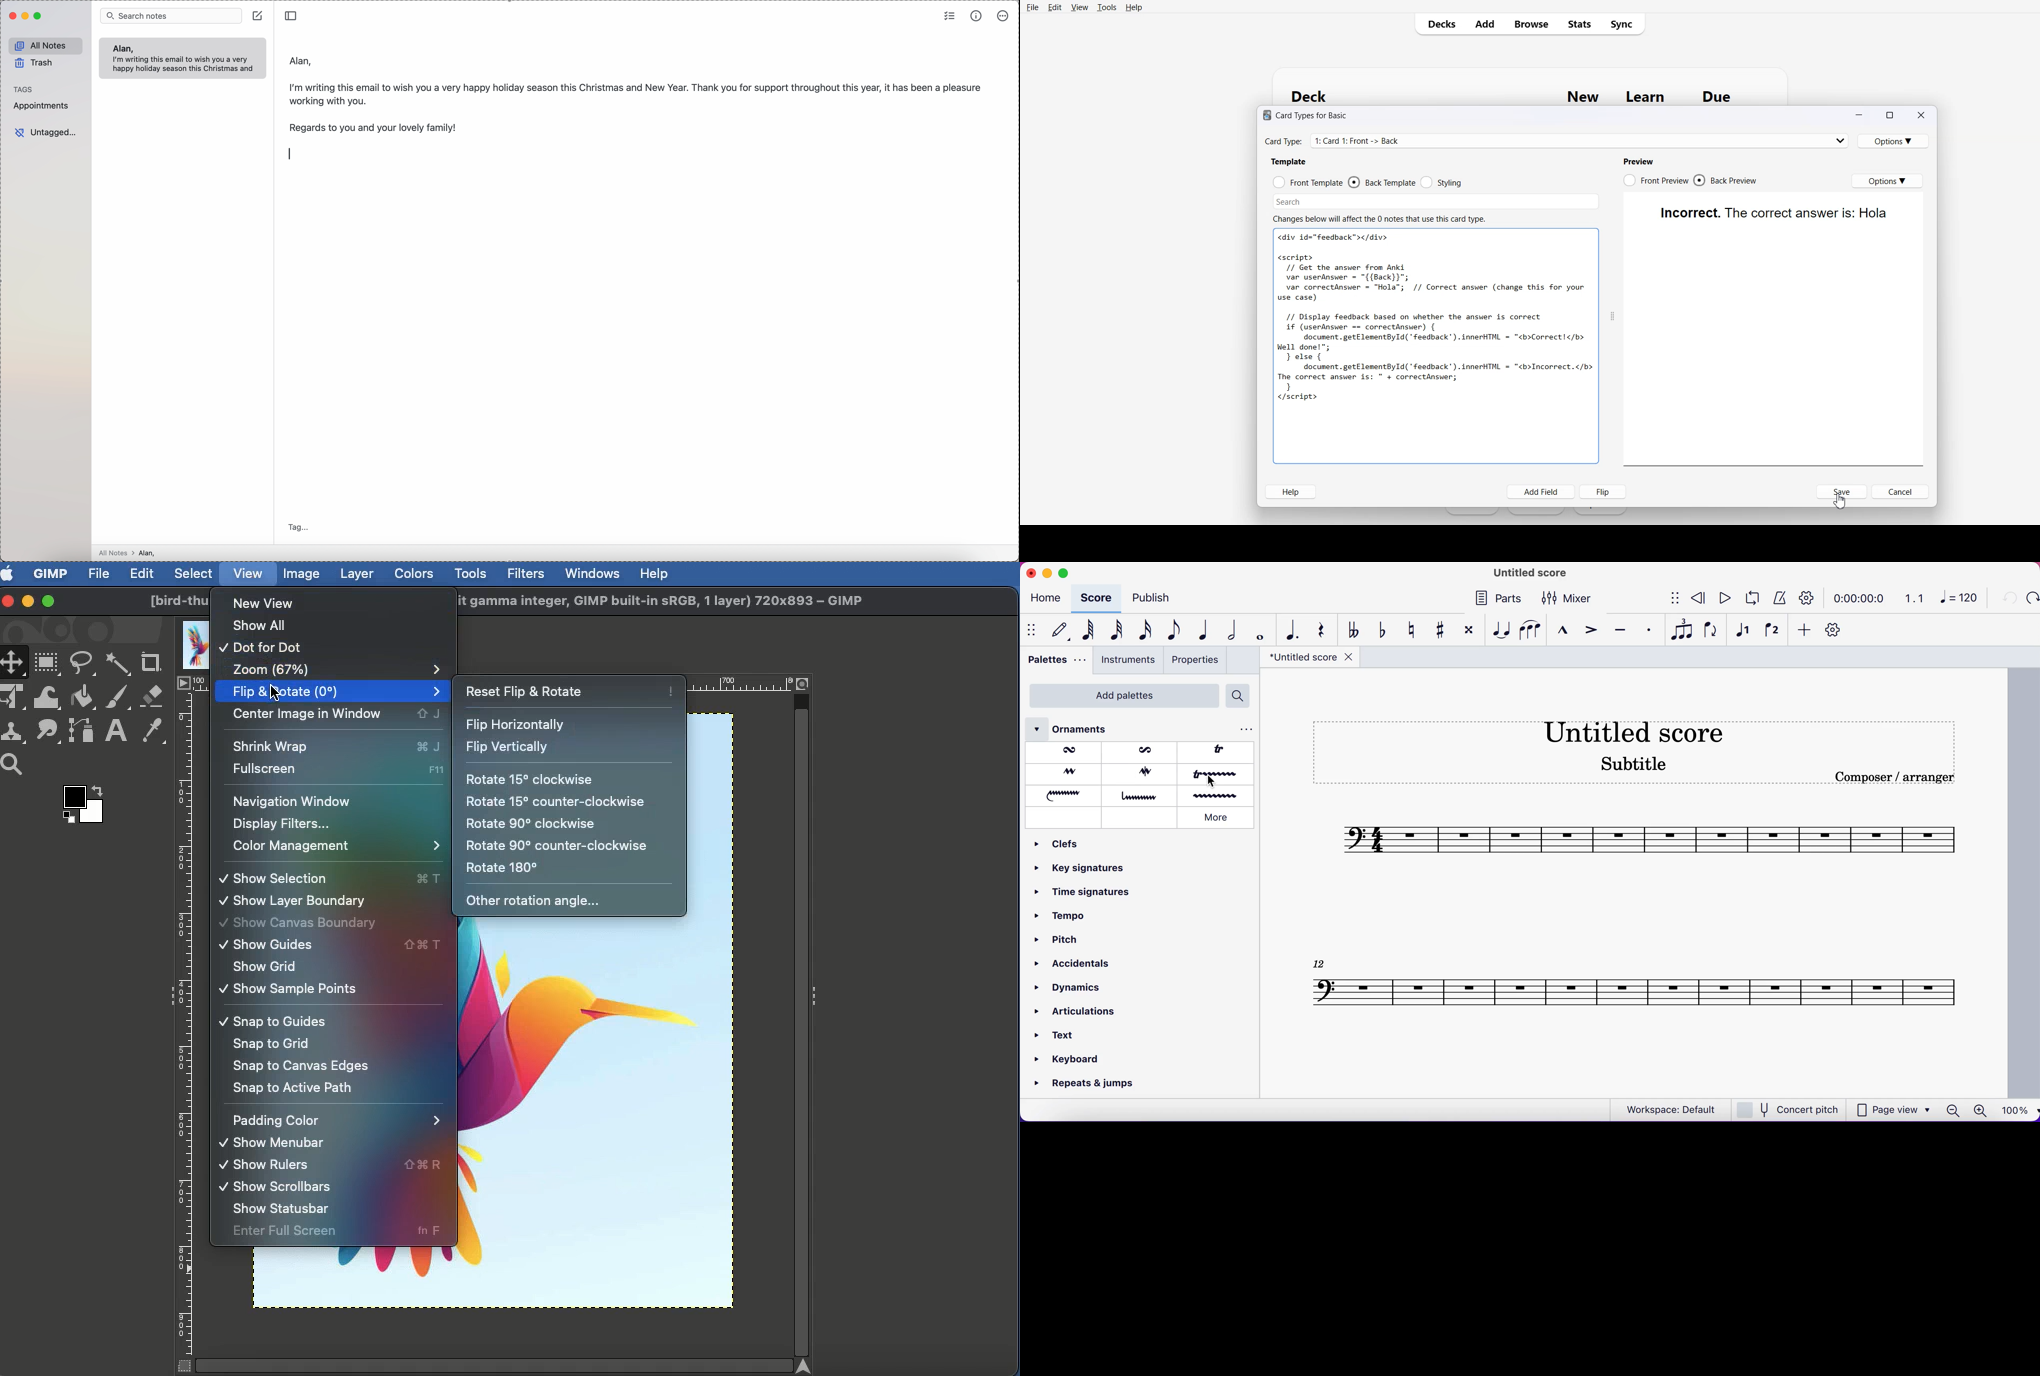 This screenshot has width=2044, height=1400. Describe the element at coordinates (12, 16) in the screenshot. I see `close program` at that location.